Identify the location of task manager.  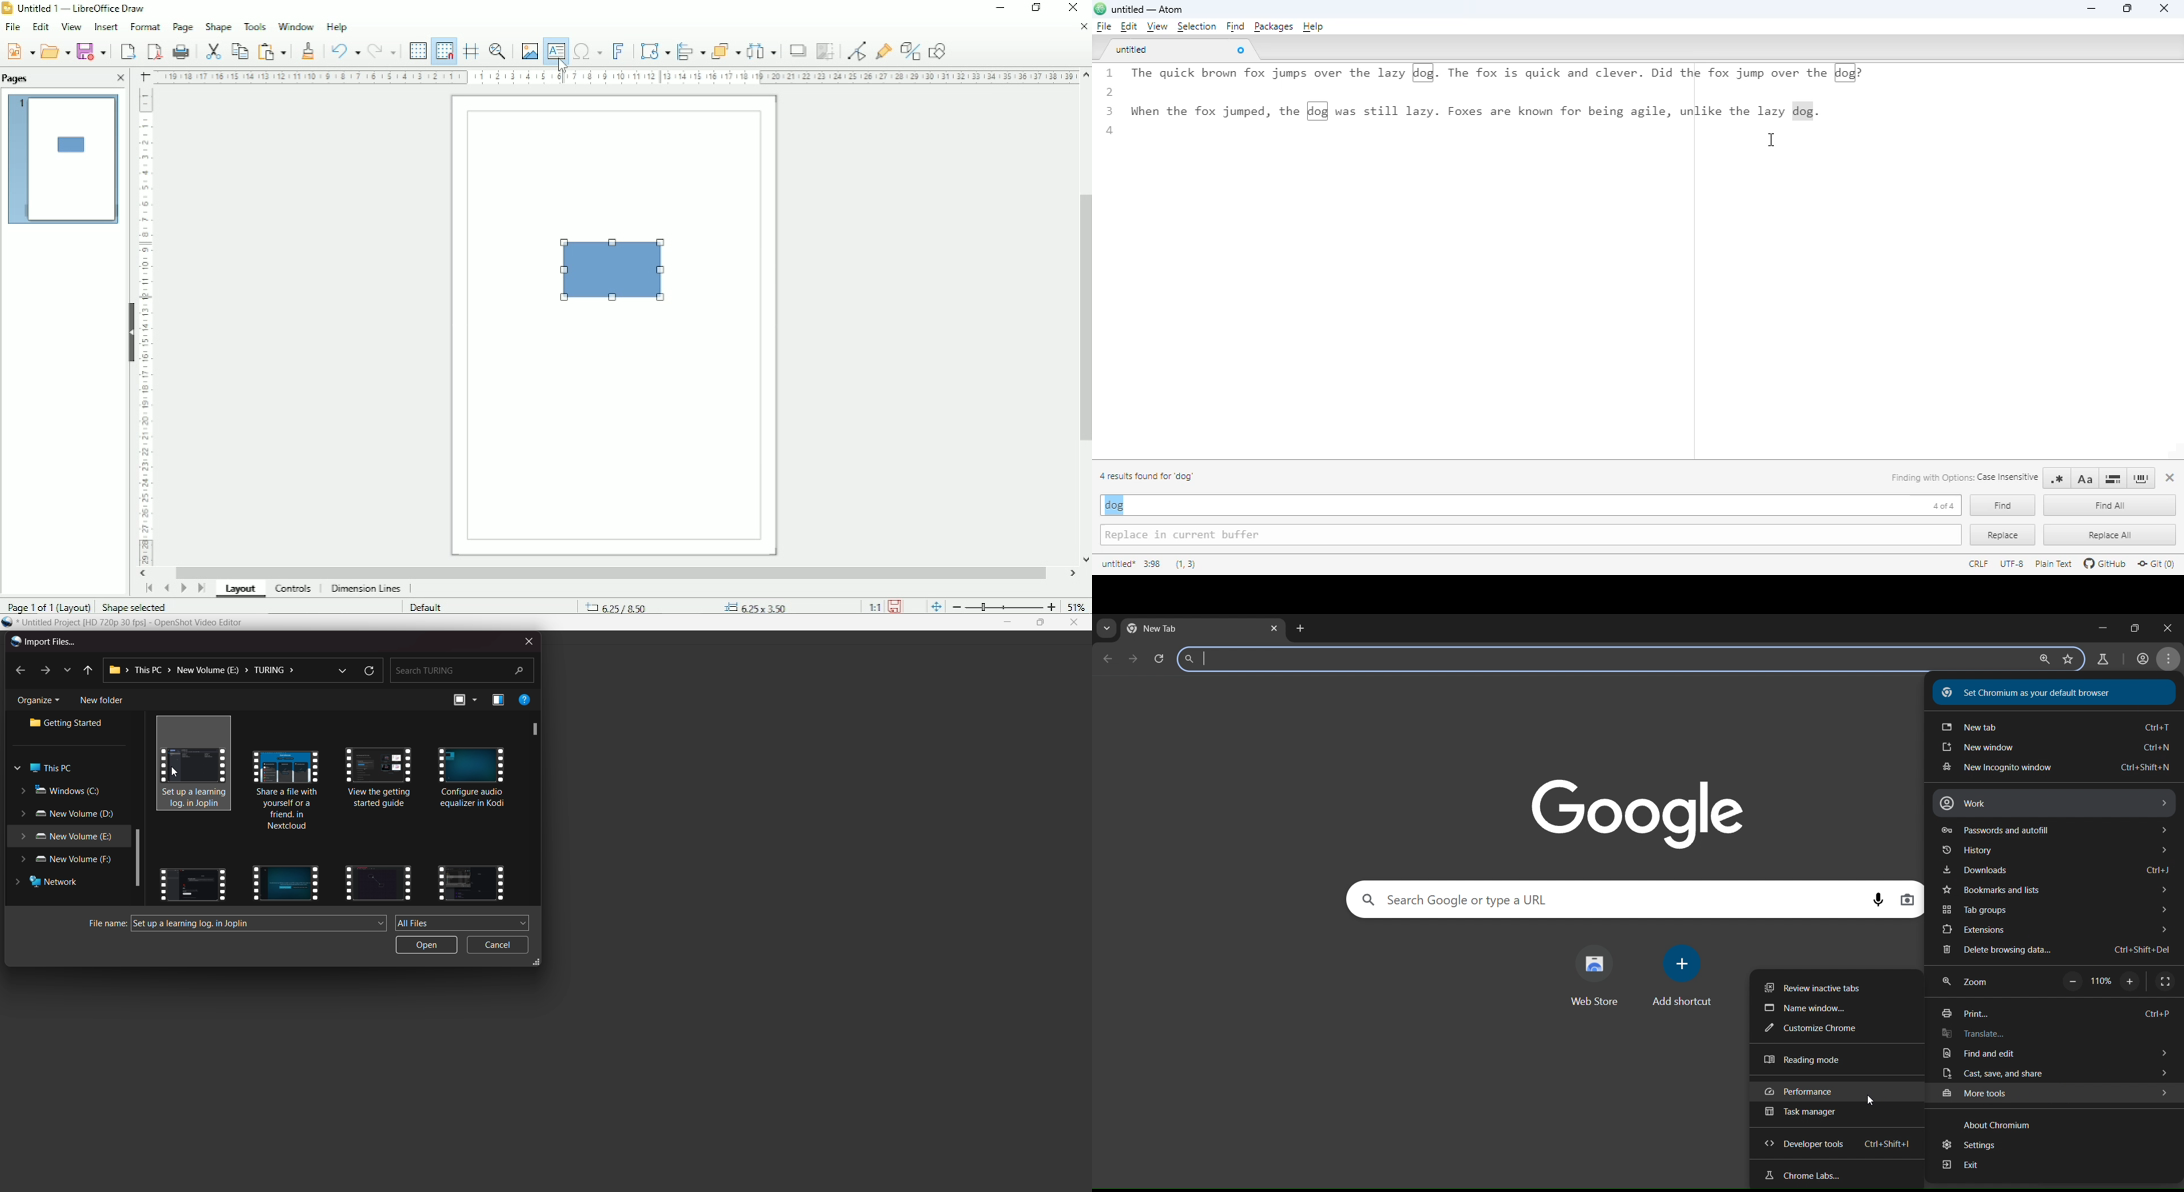
(1805, 1114).